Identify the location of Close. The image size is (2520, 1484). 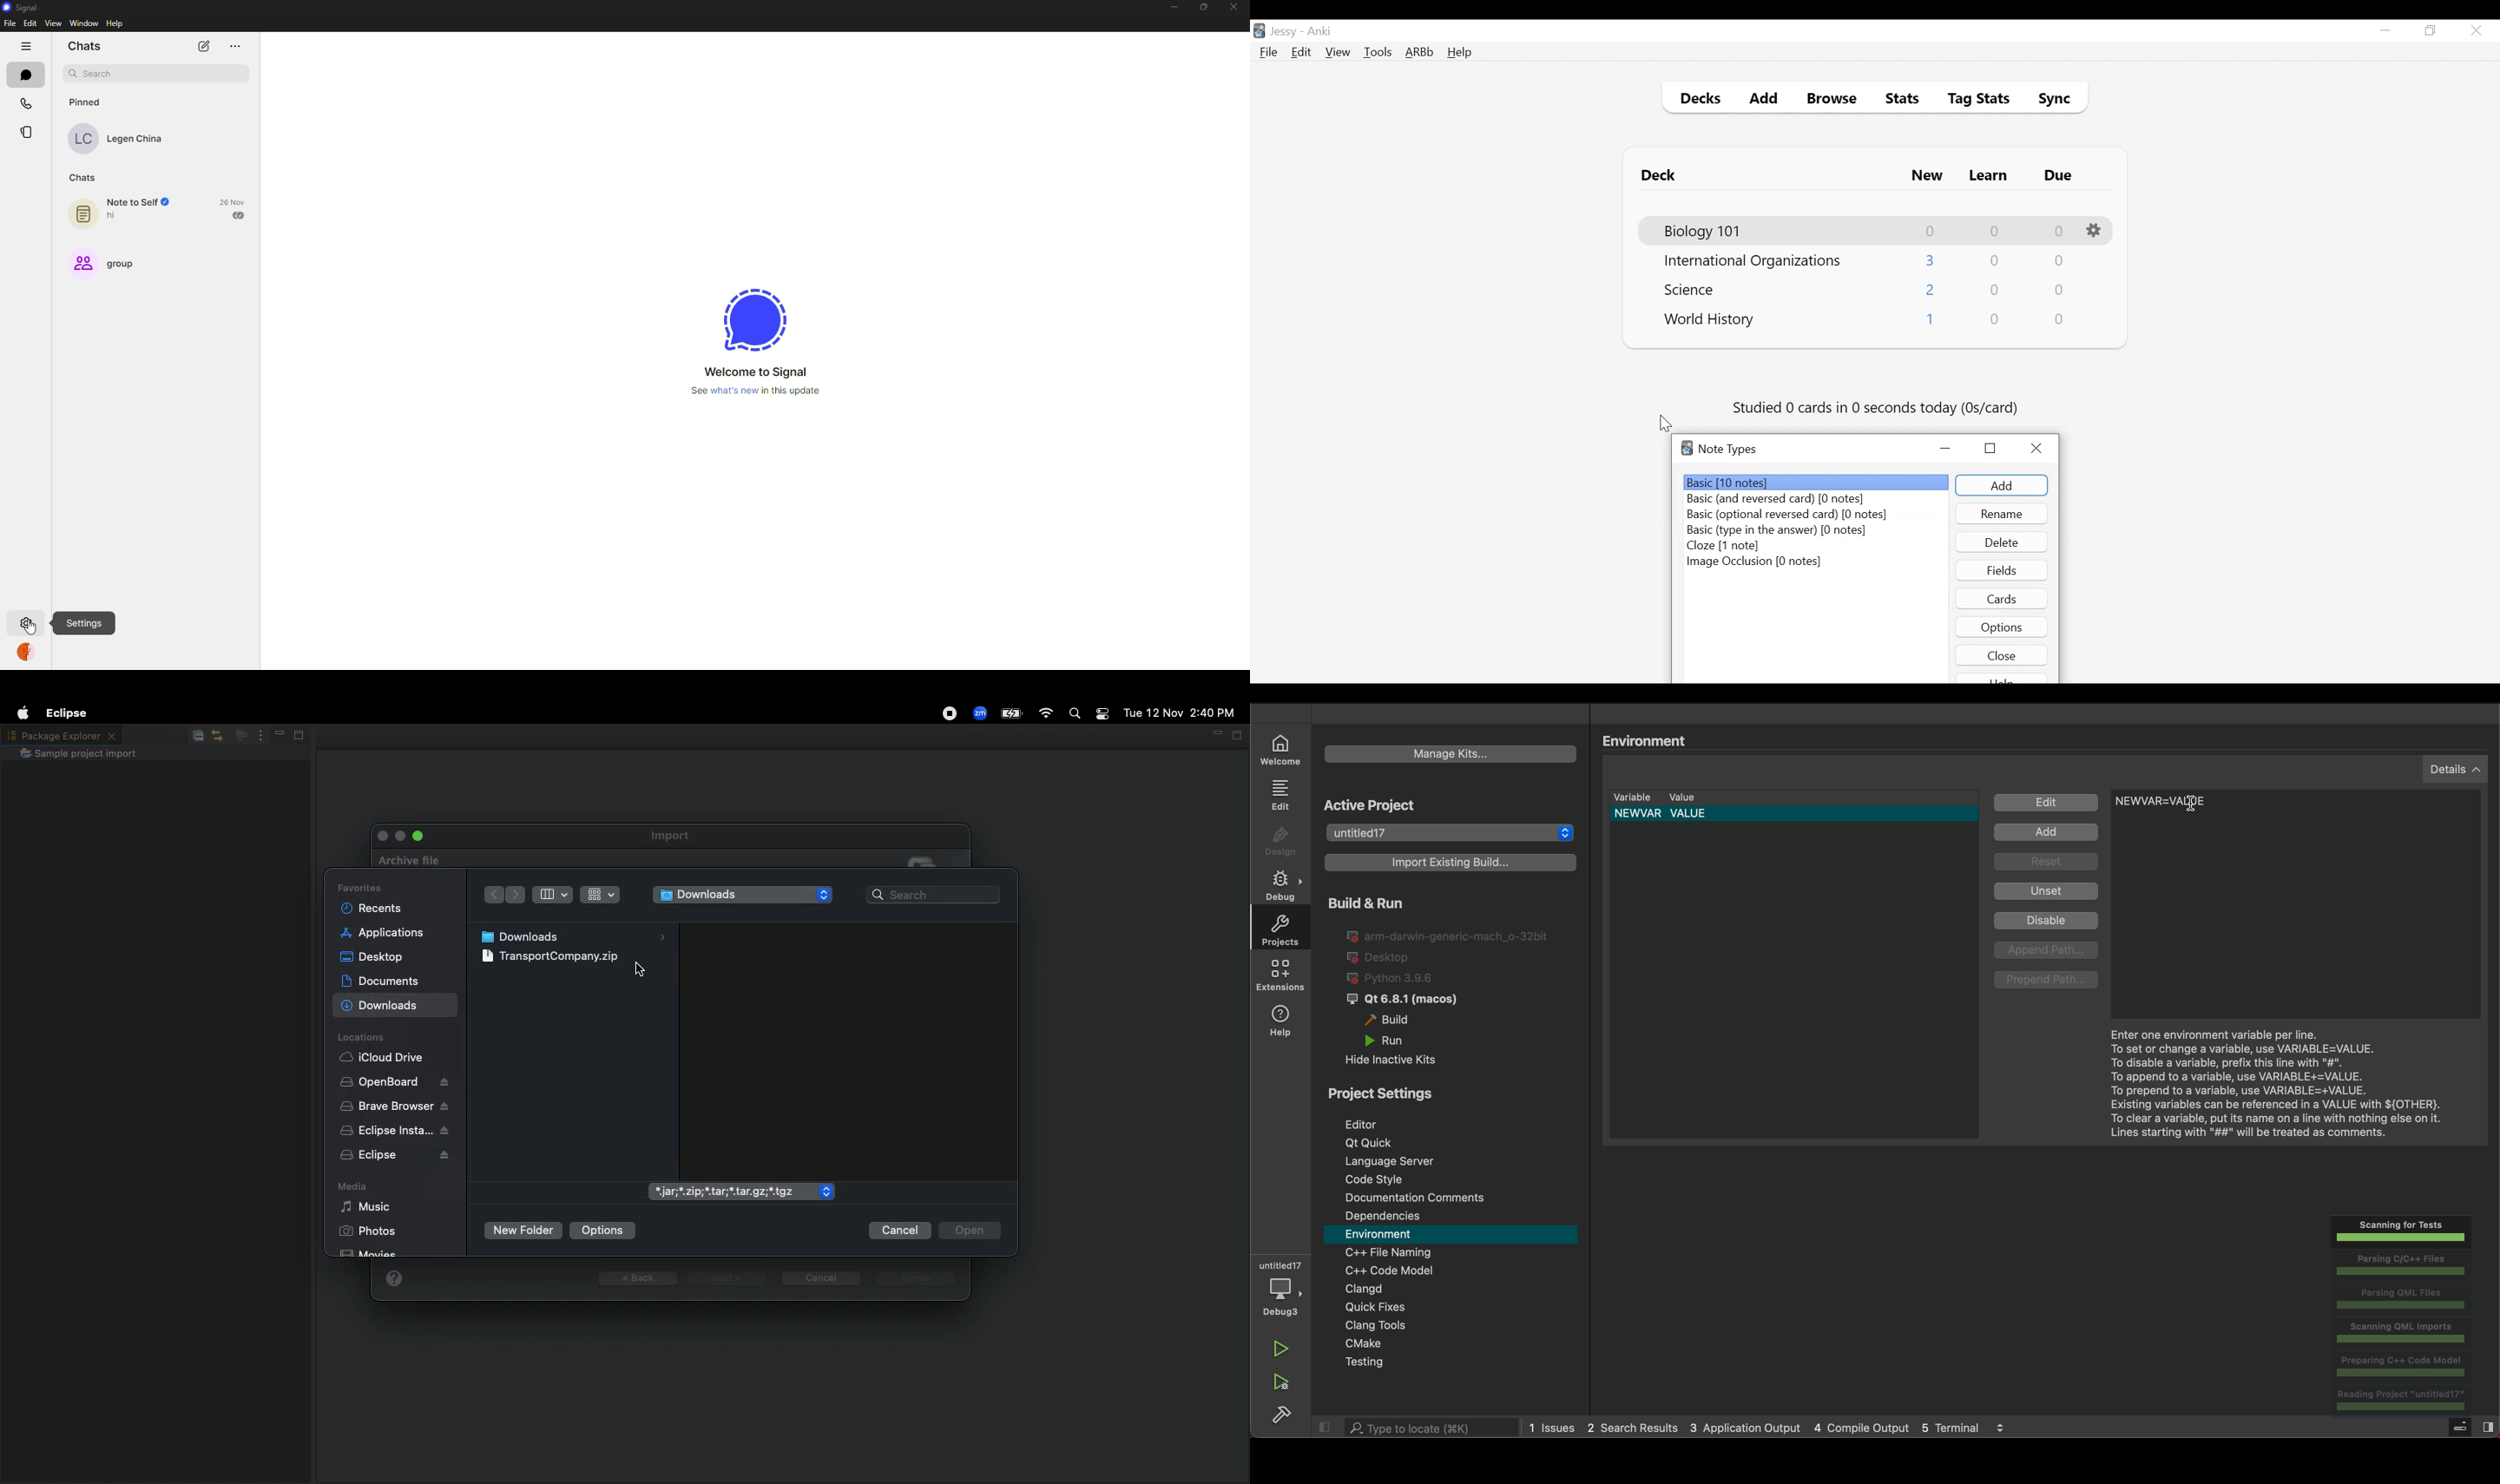
(2002, 655).